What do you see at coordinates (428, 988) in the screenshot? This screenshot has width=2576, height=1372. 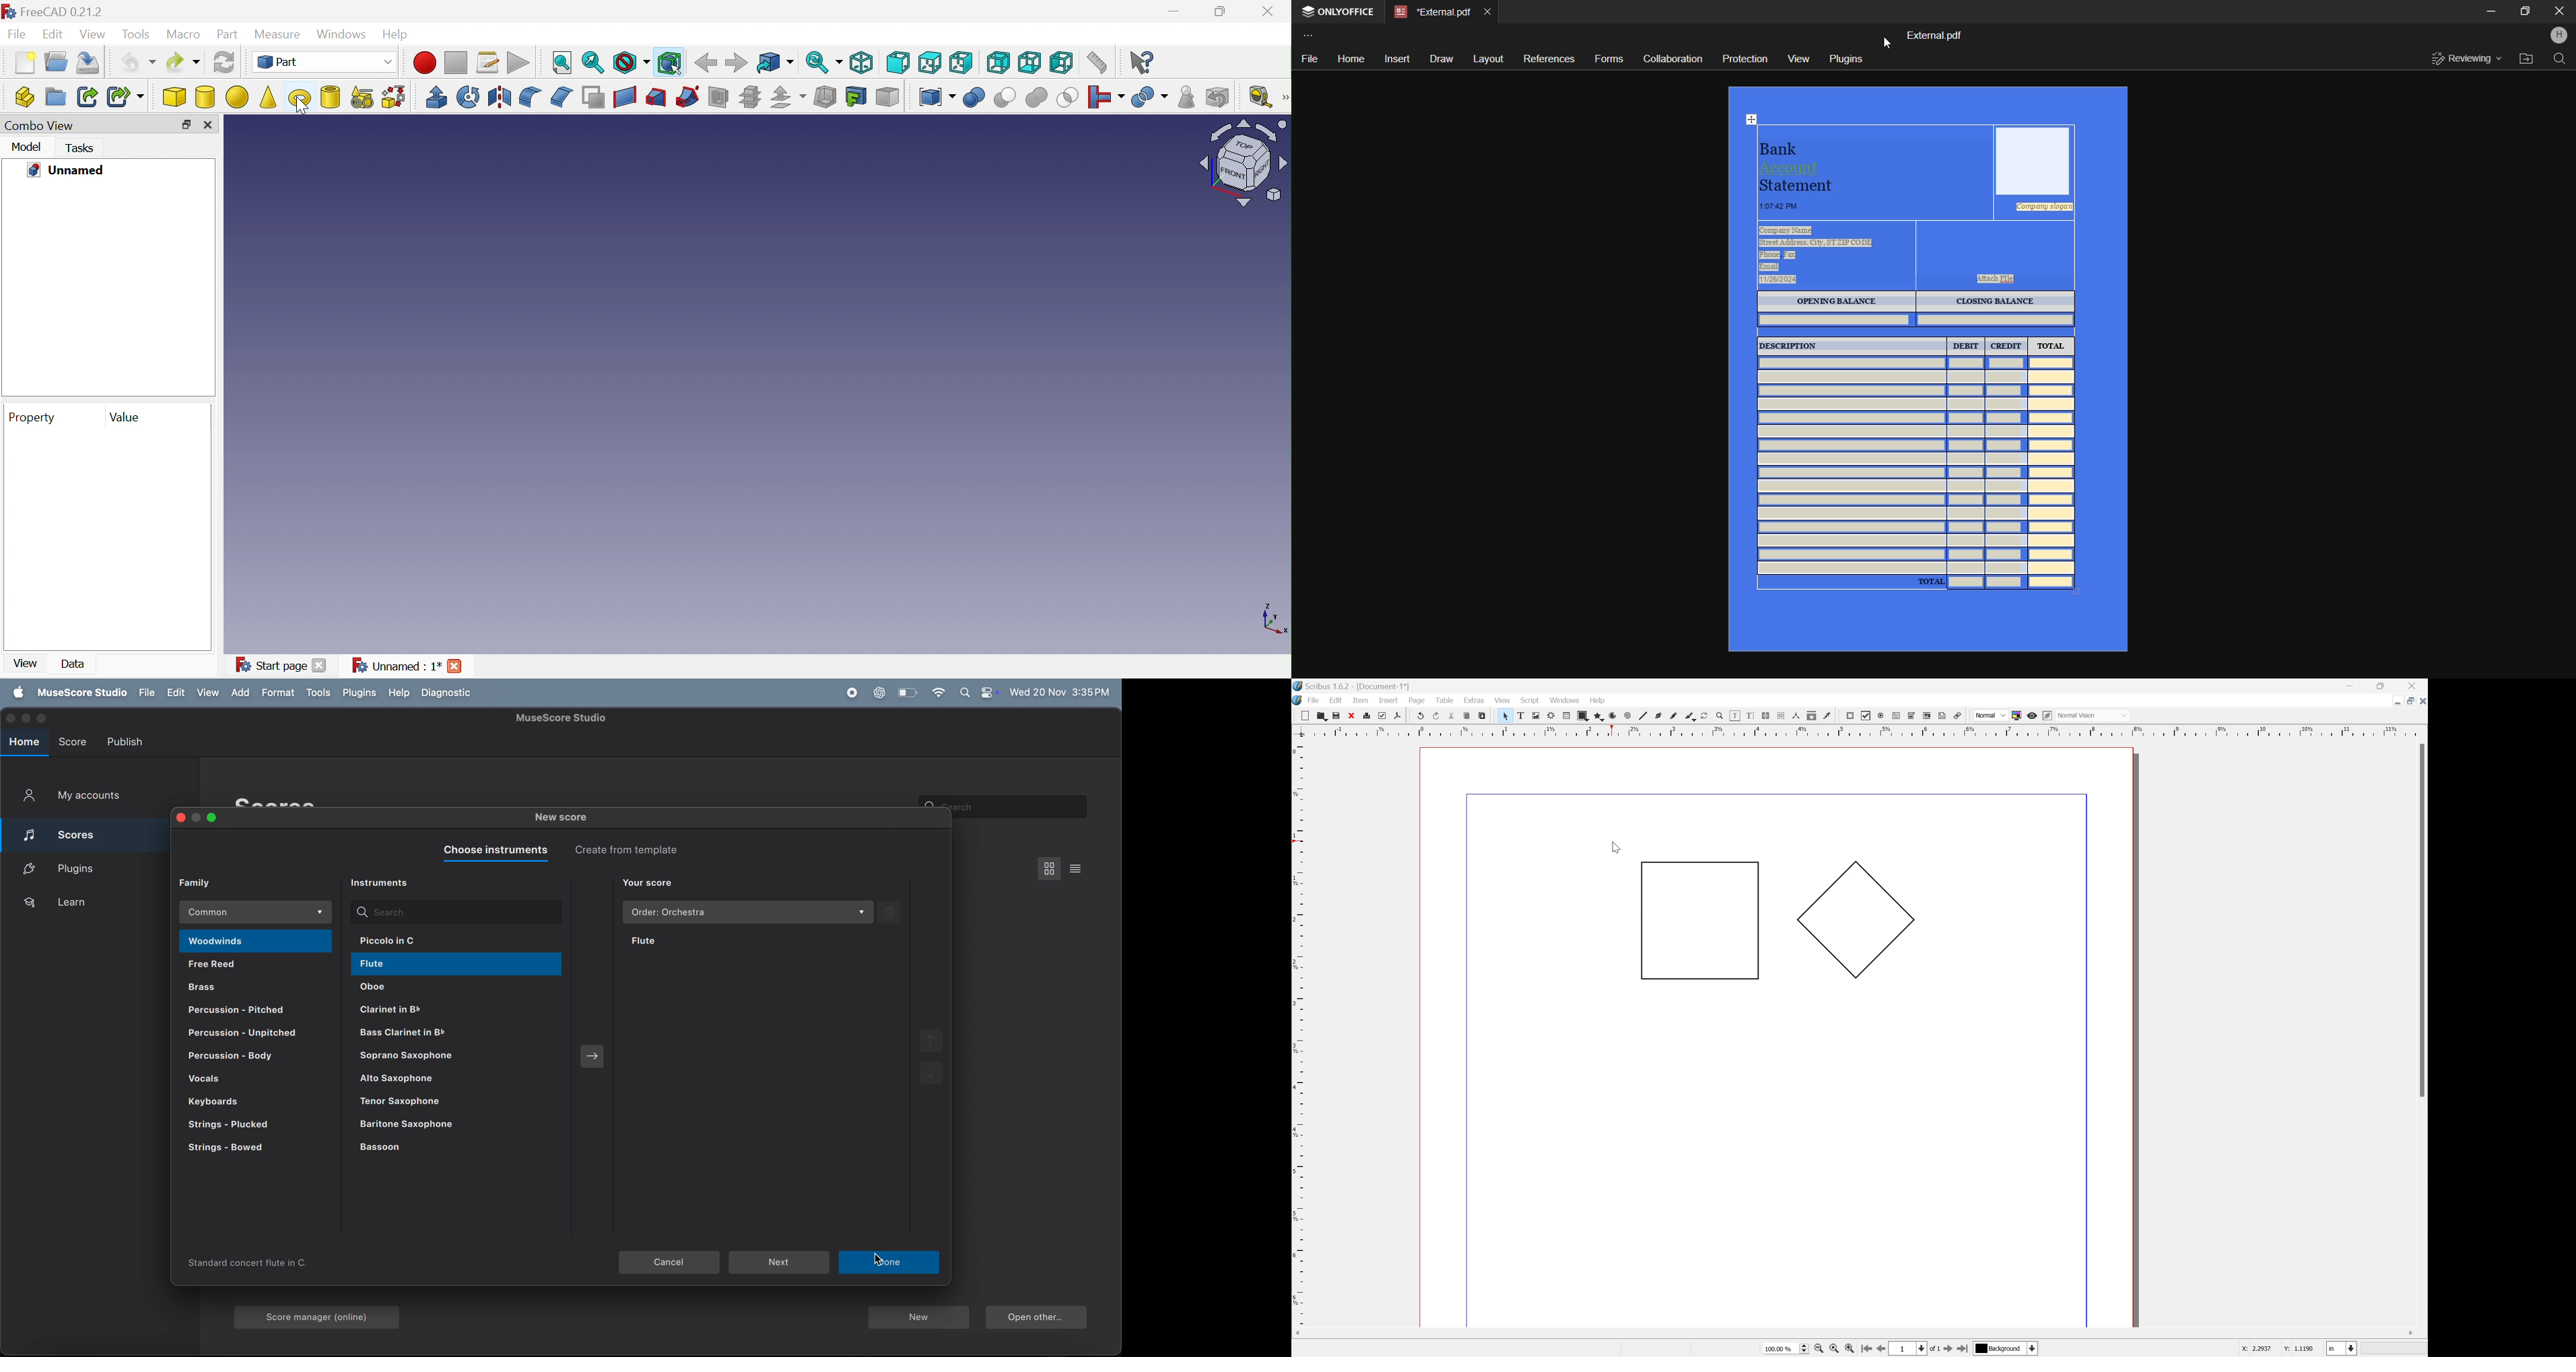 I see `oboe` at bounding box center [428, 988].